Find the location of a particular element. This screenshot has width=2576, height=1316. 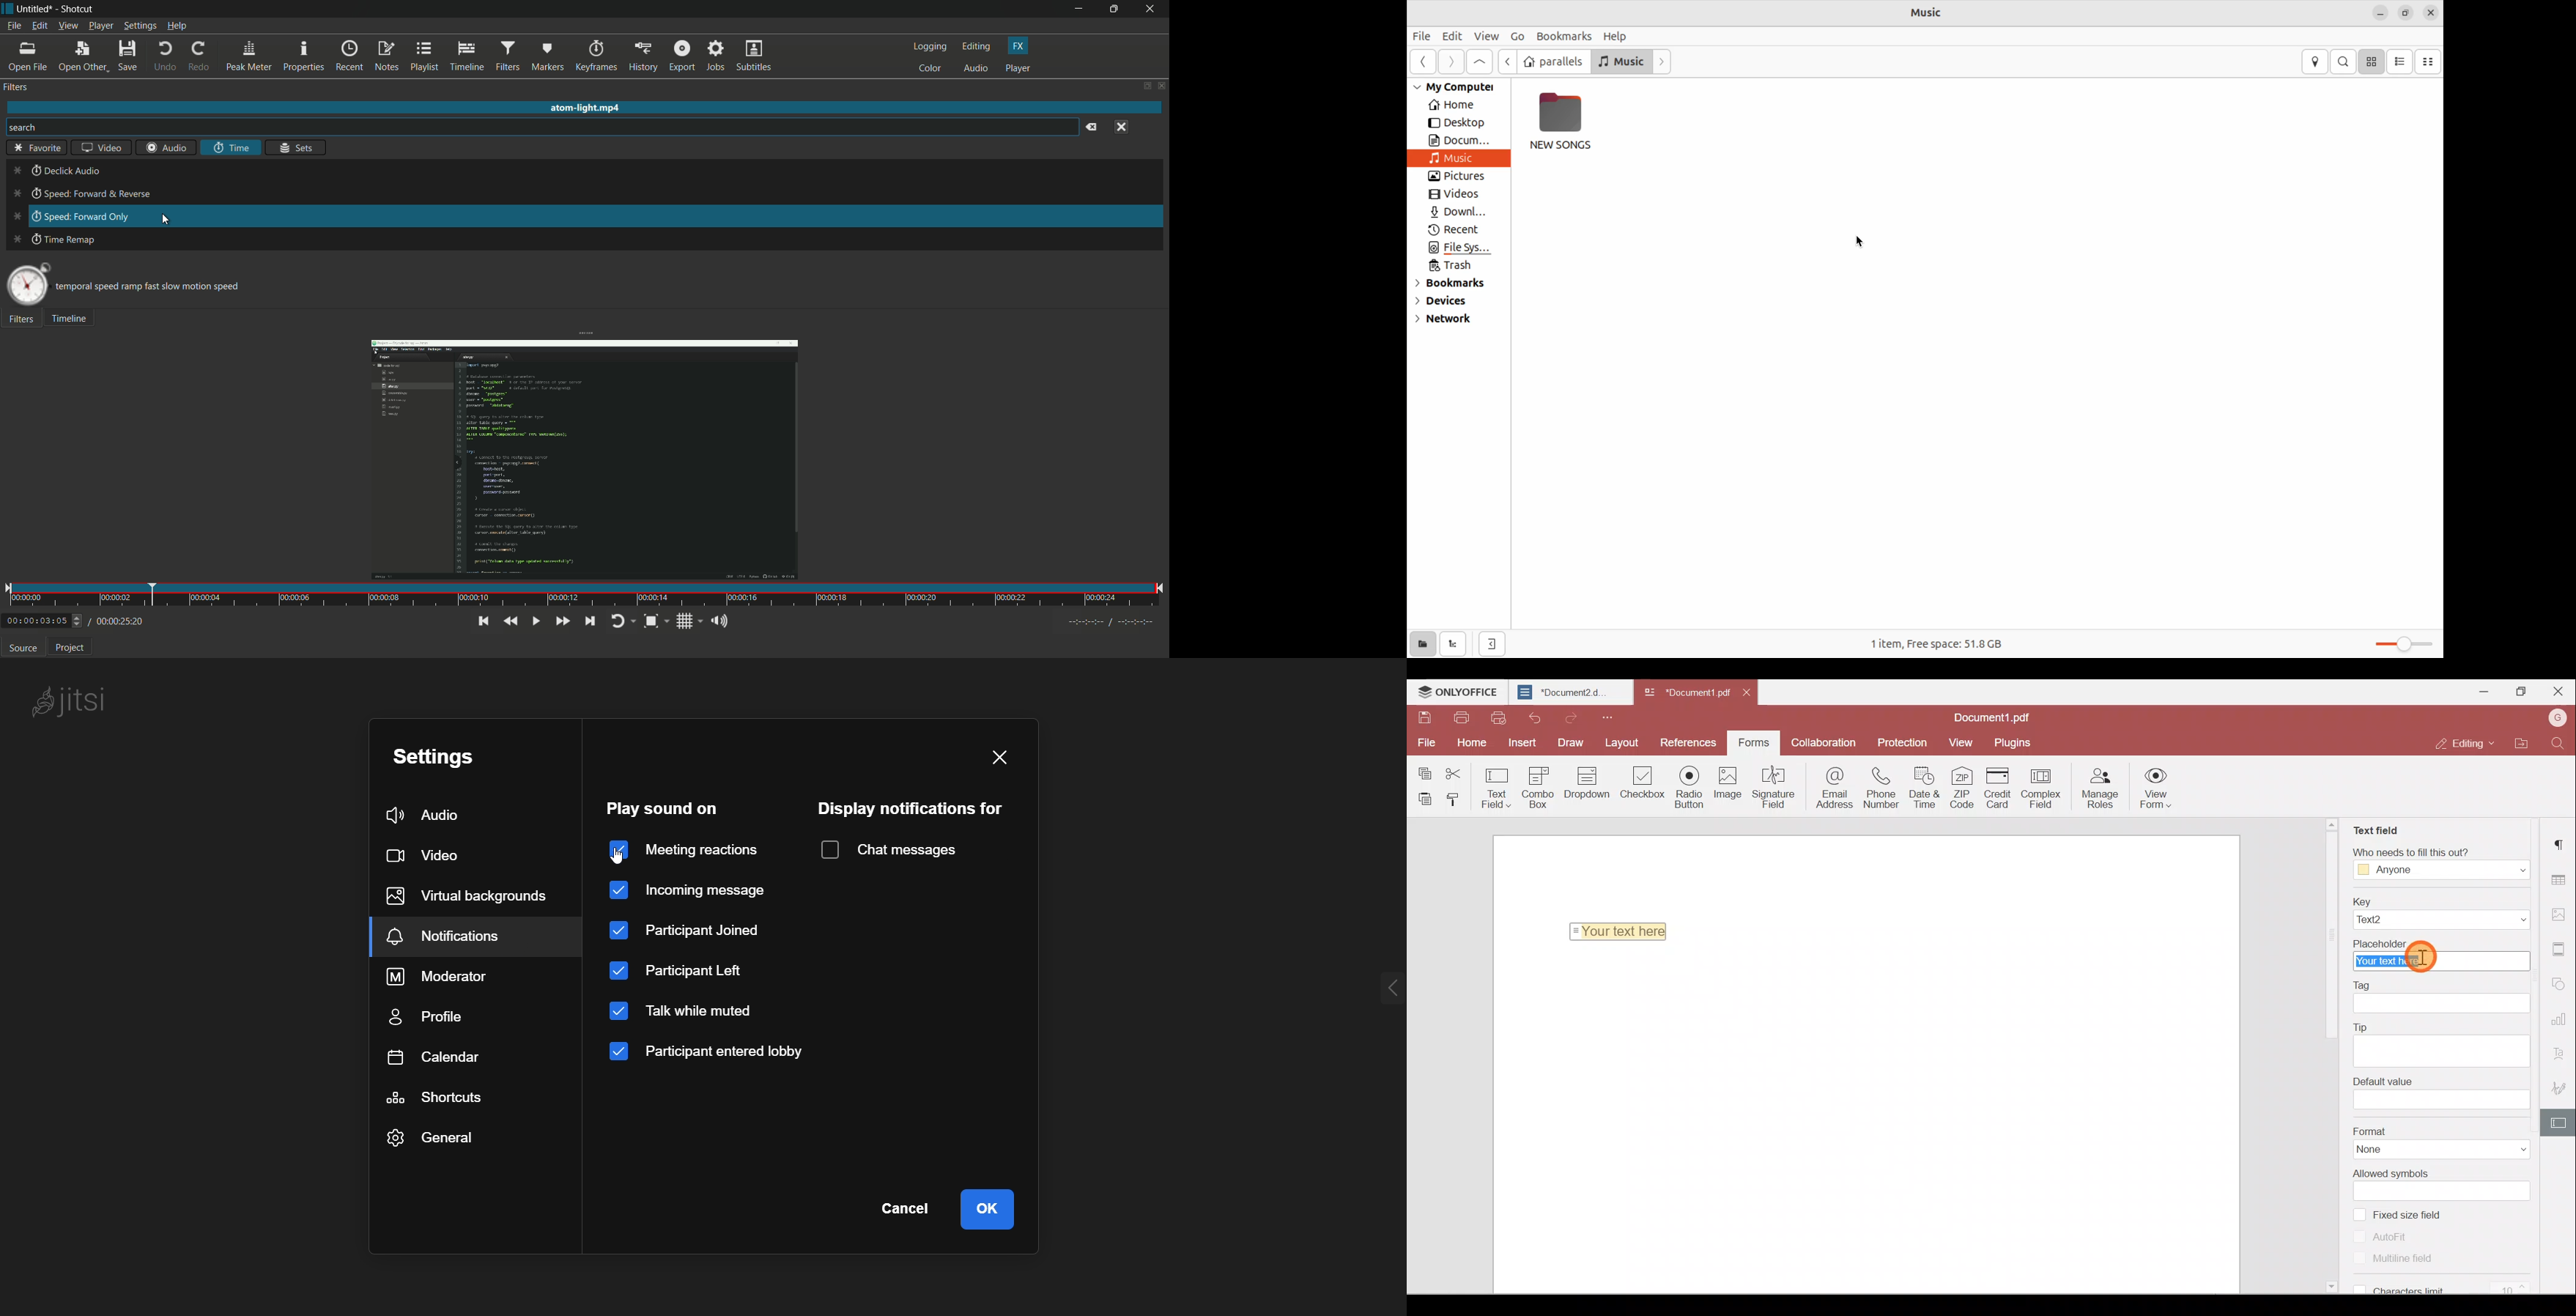

tip filed is located at coordinates (2439, 1050).